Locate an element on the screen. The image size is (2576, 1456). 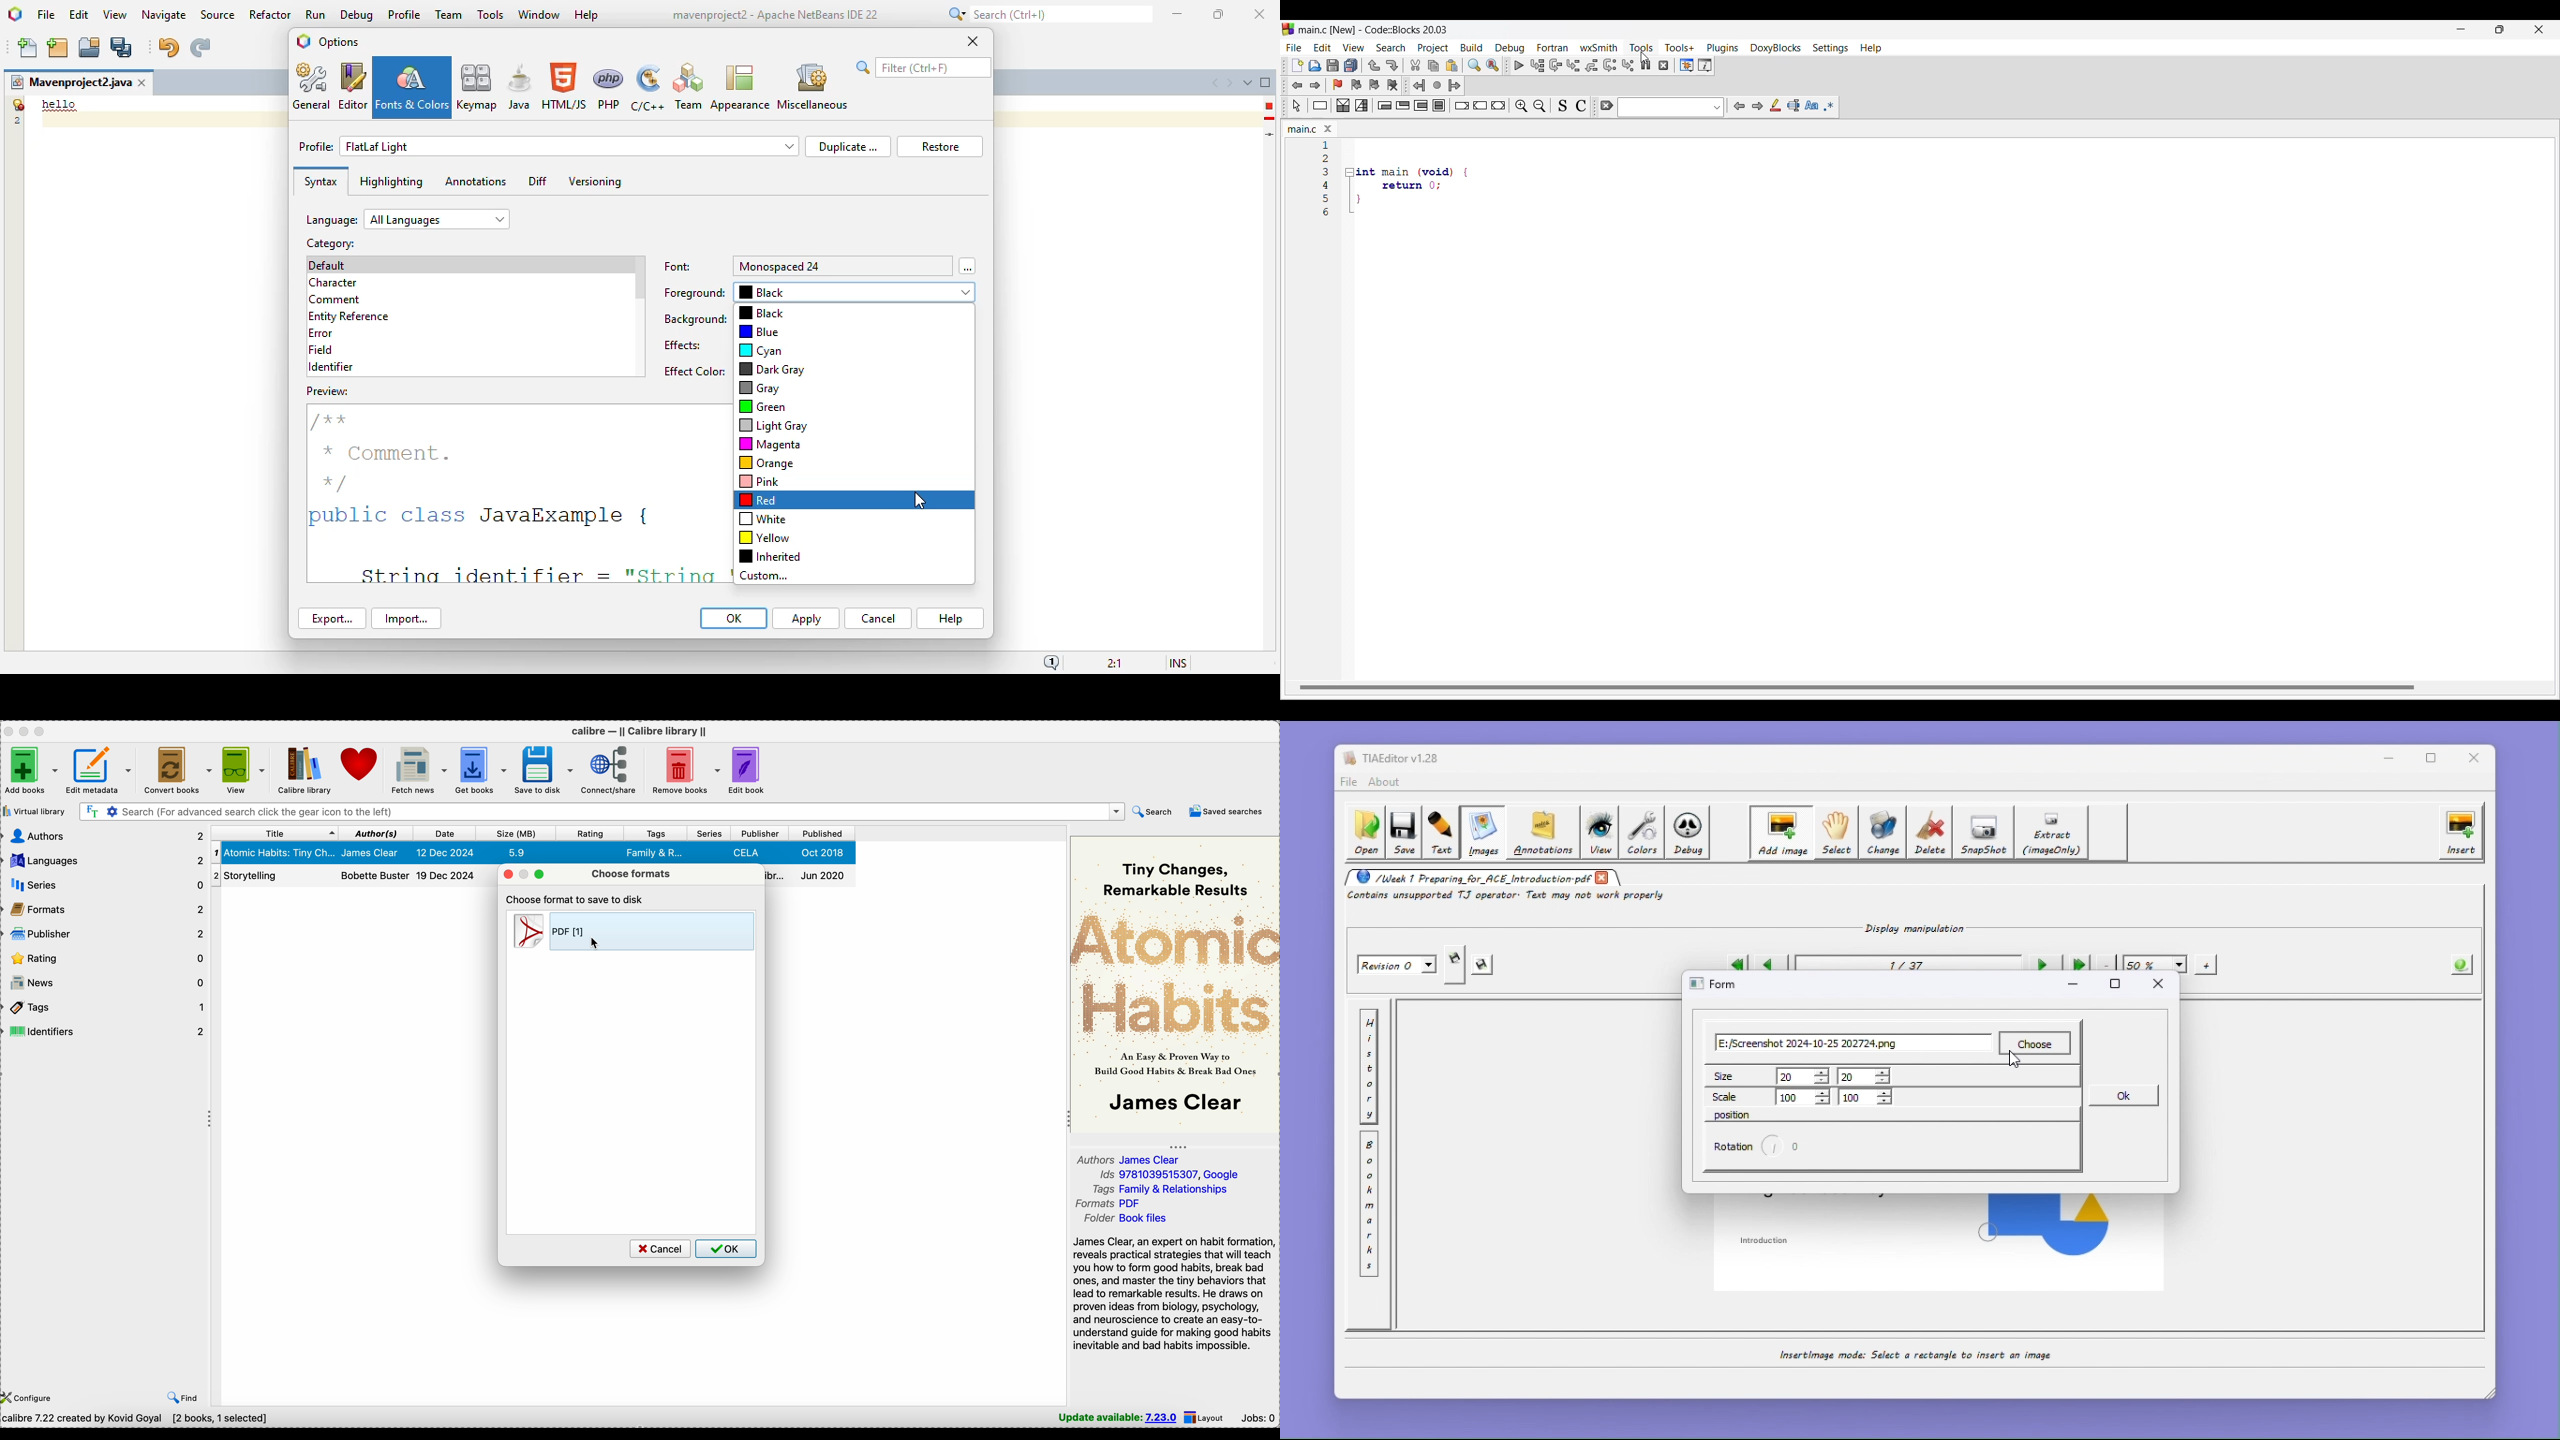
identifier is located at coordinates (331, 367).